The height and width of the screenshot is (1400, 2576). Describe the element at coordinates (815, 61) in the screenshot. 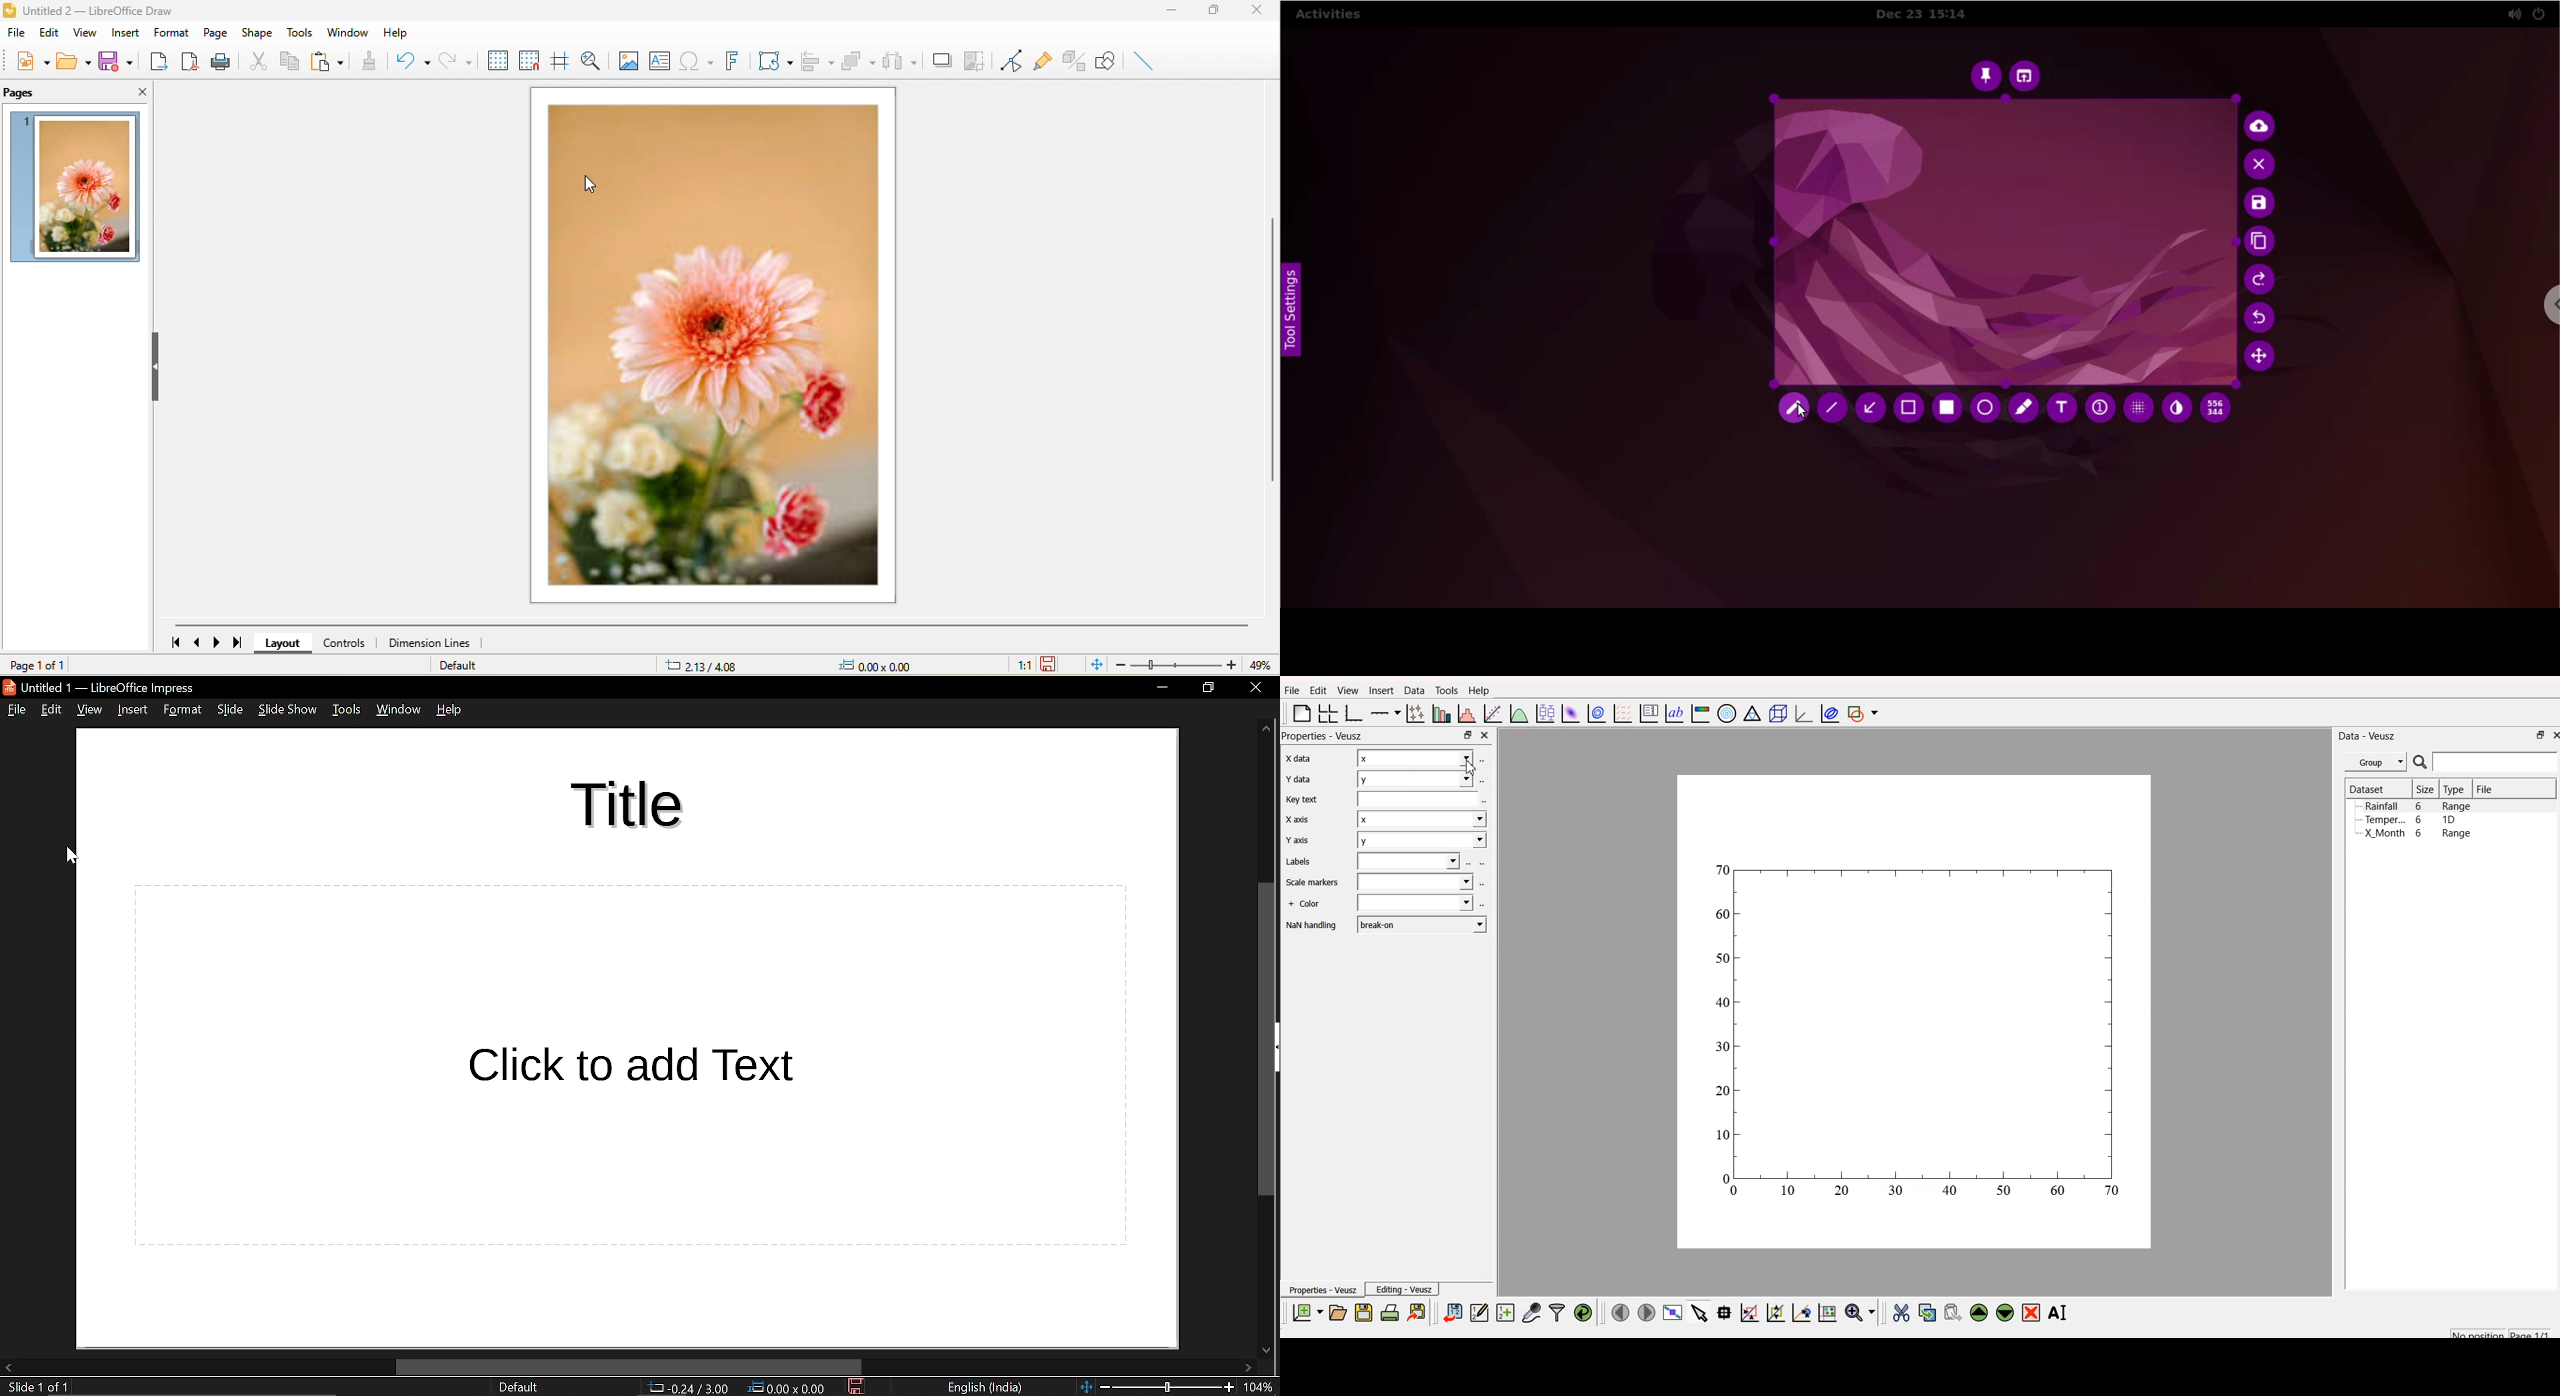

I see `align object` at that location.